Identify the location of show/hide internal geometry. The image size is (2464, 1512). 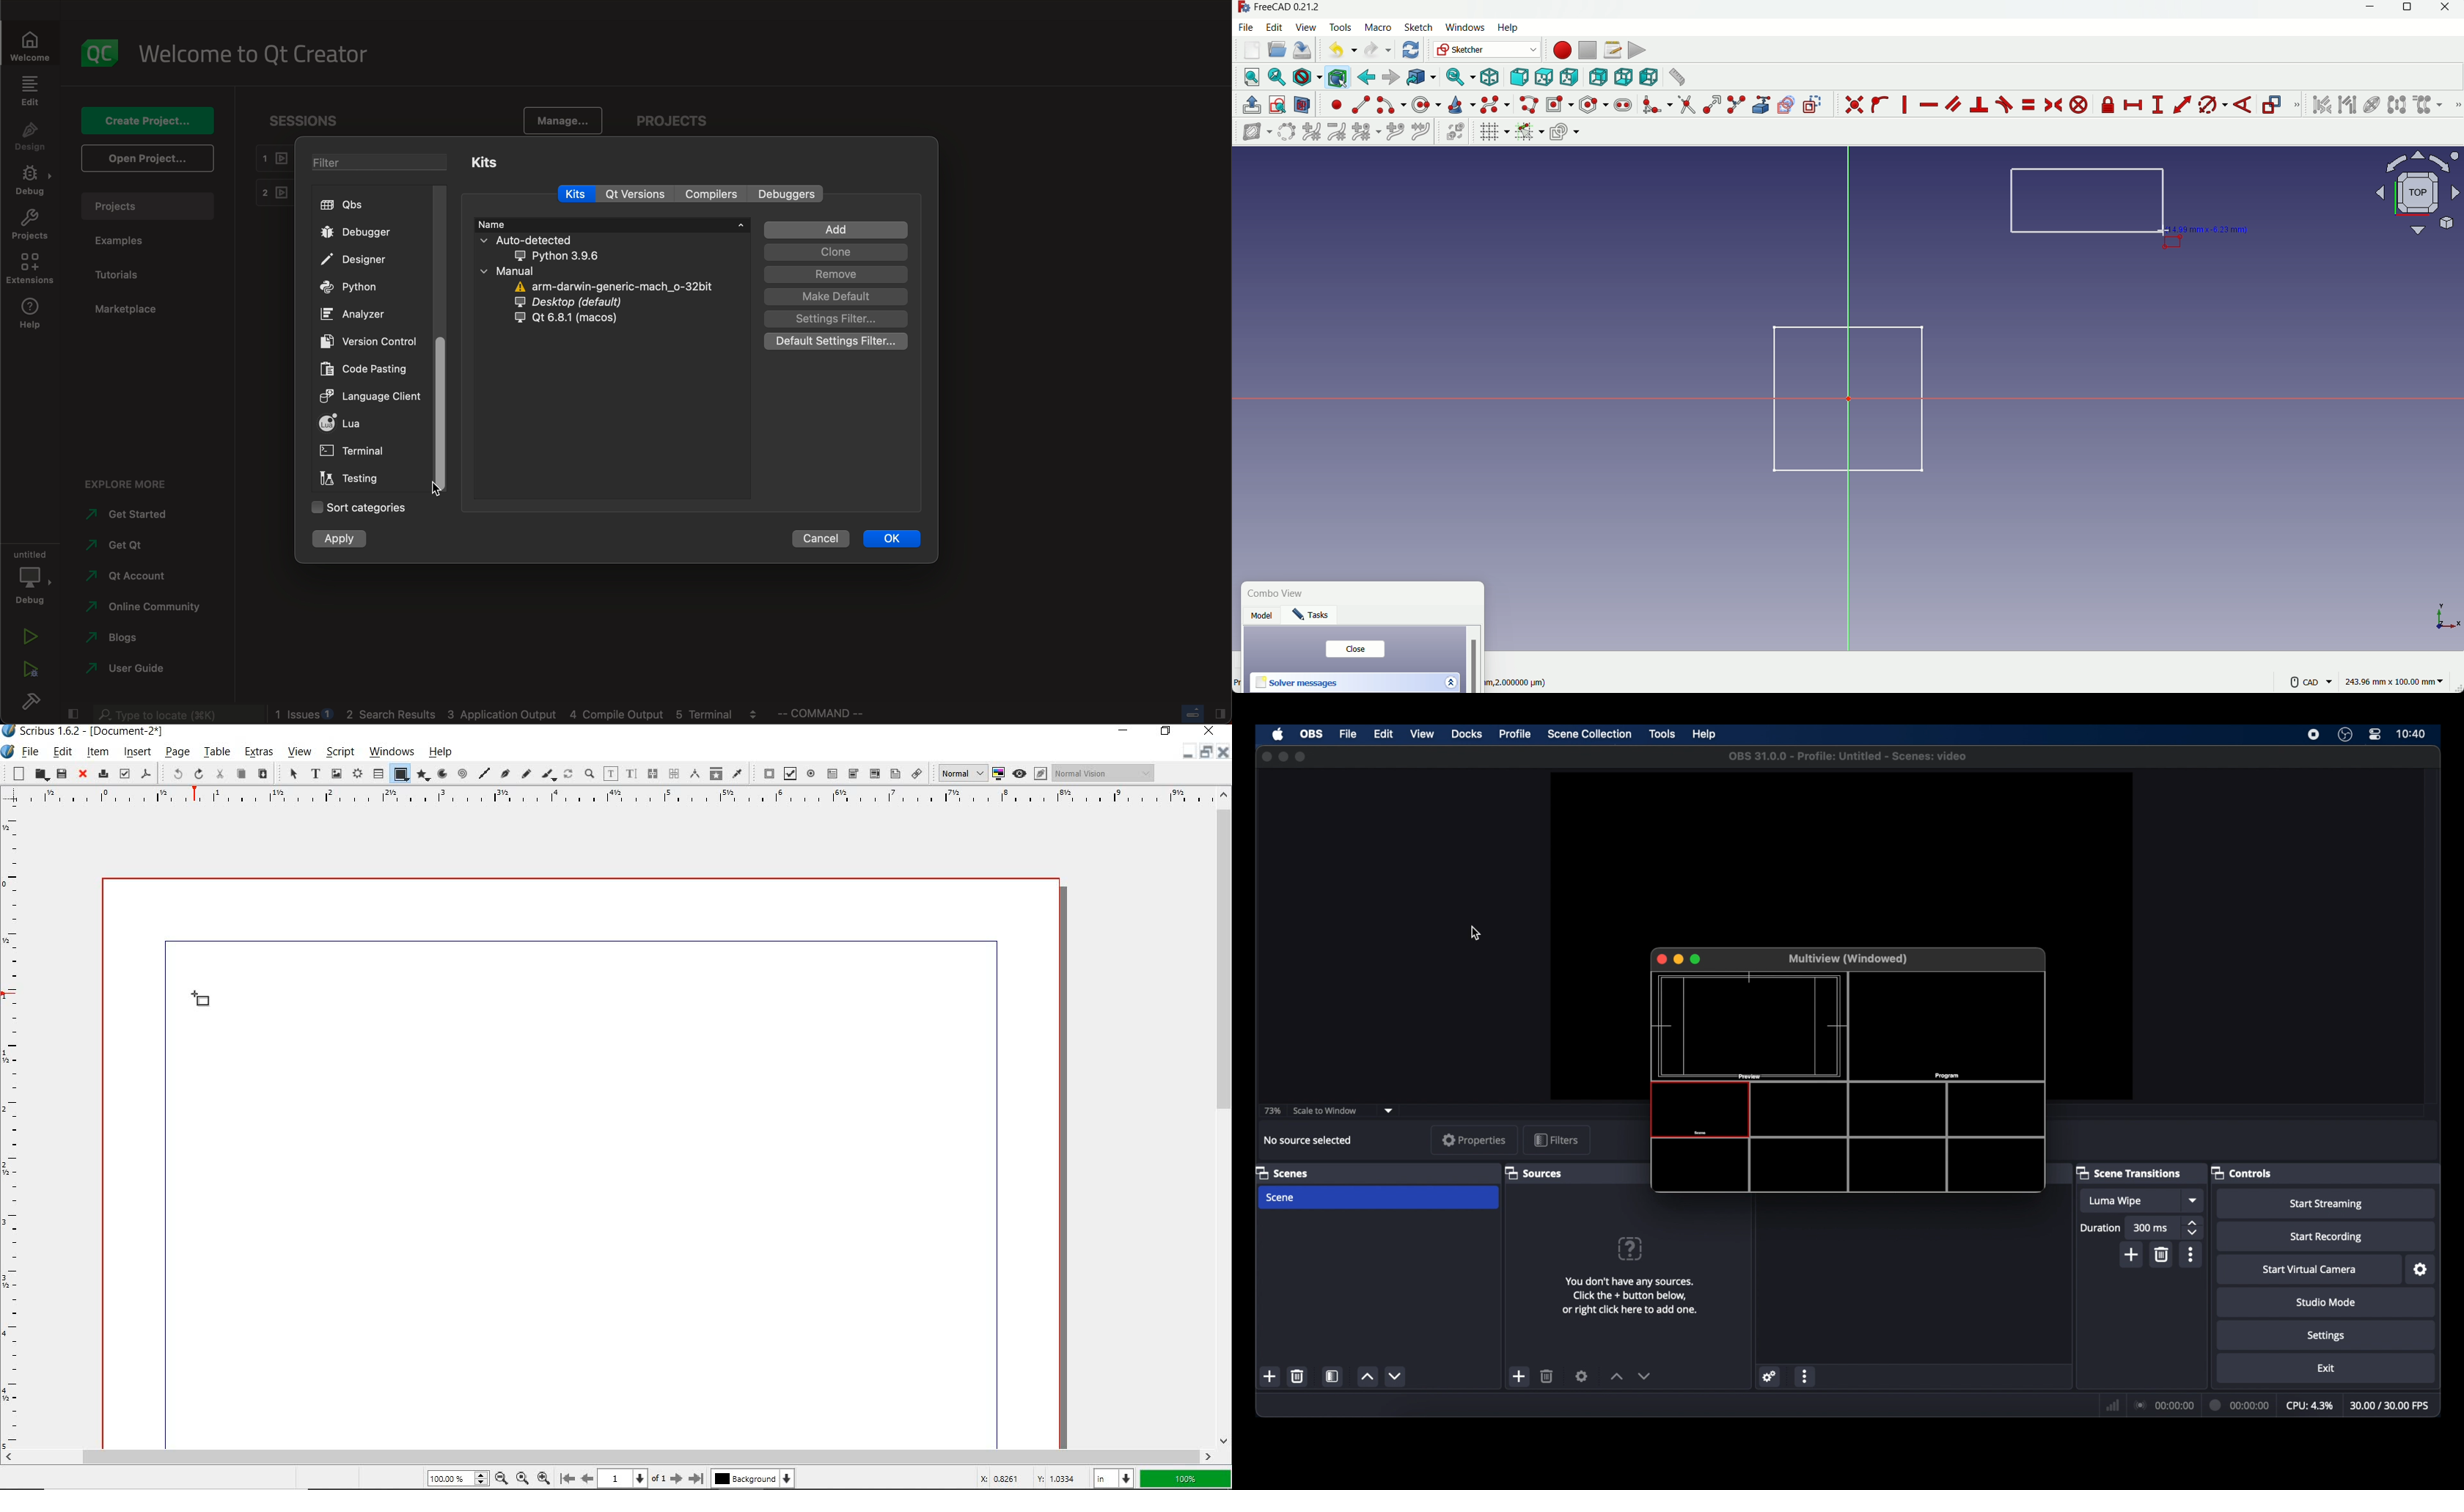
(2370, 105).